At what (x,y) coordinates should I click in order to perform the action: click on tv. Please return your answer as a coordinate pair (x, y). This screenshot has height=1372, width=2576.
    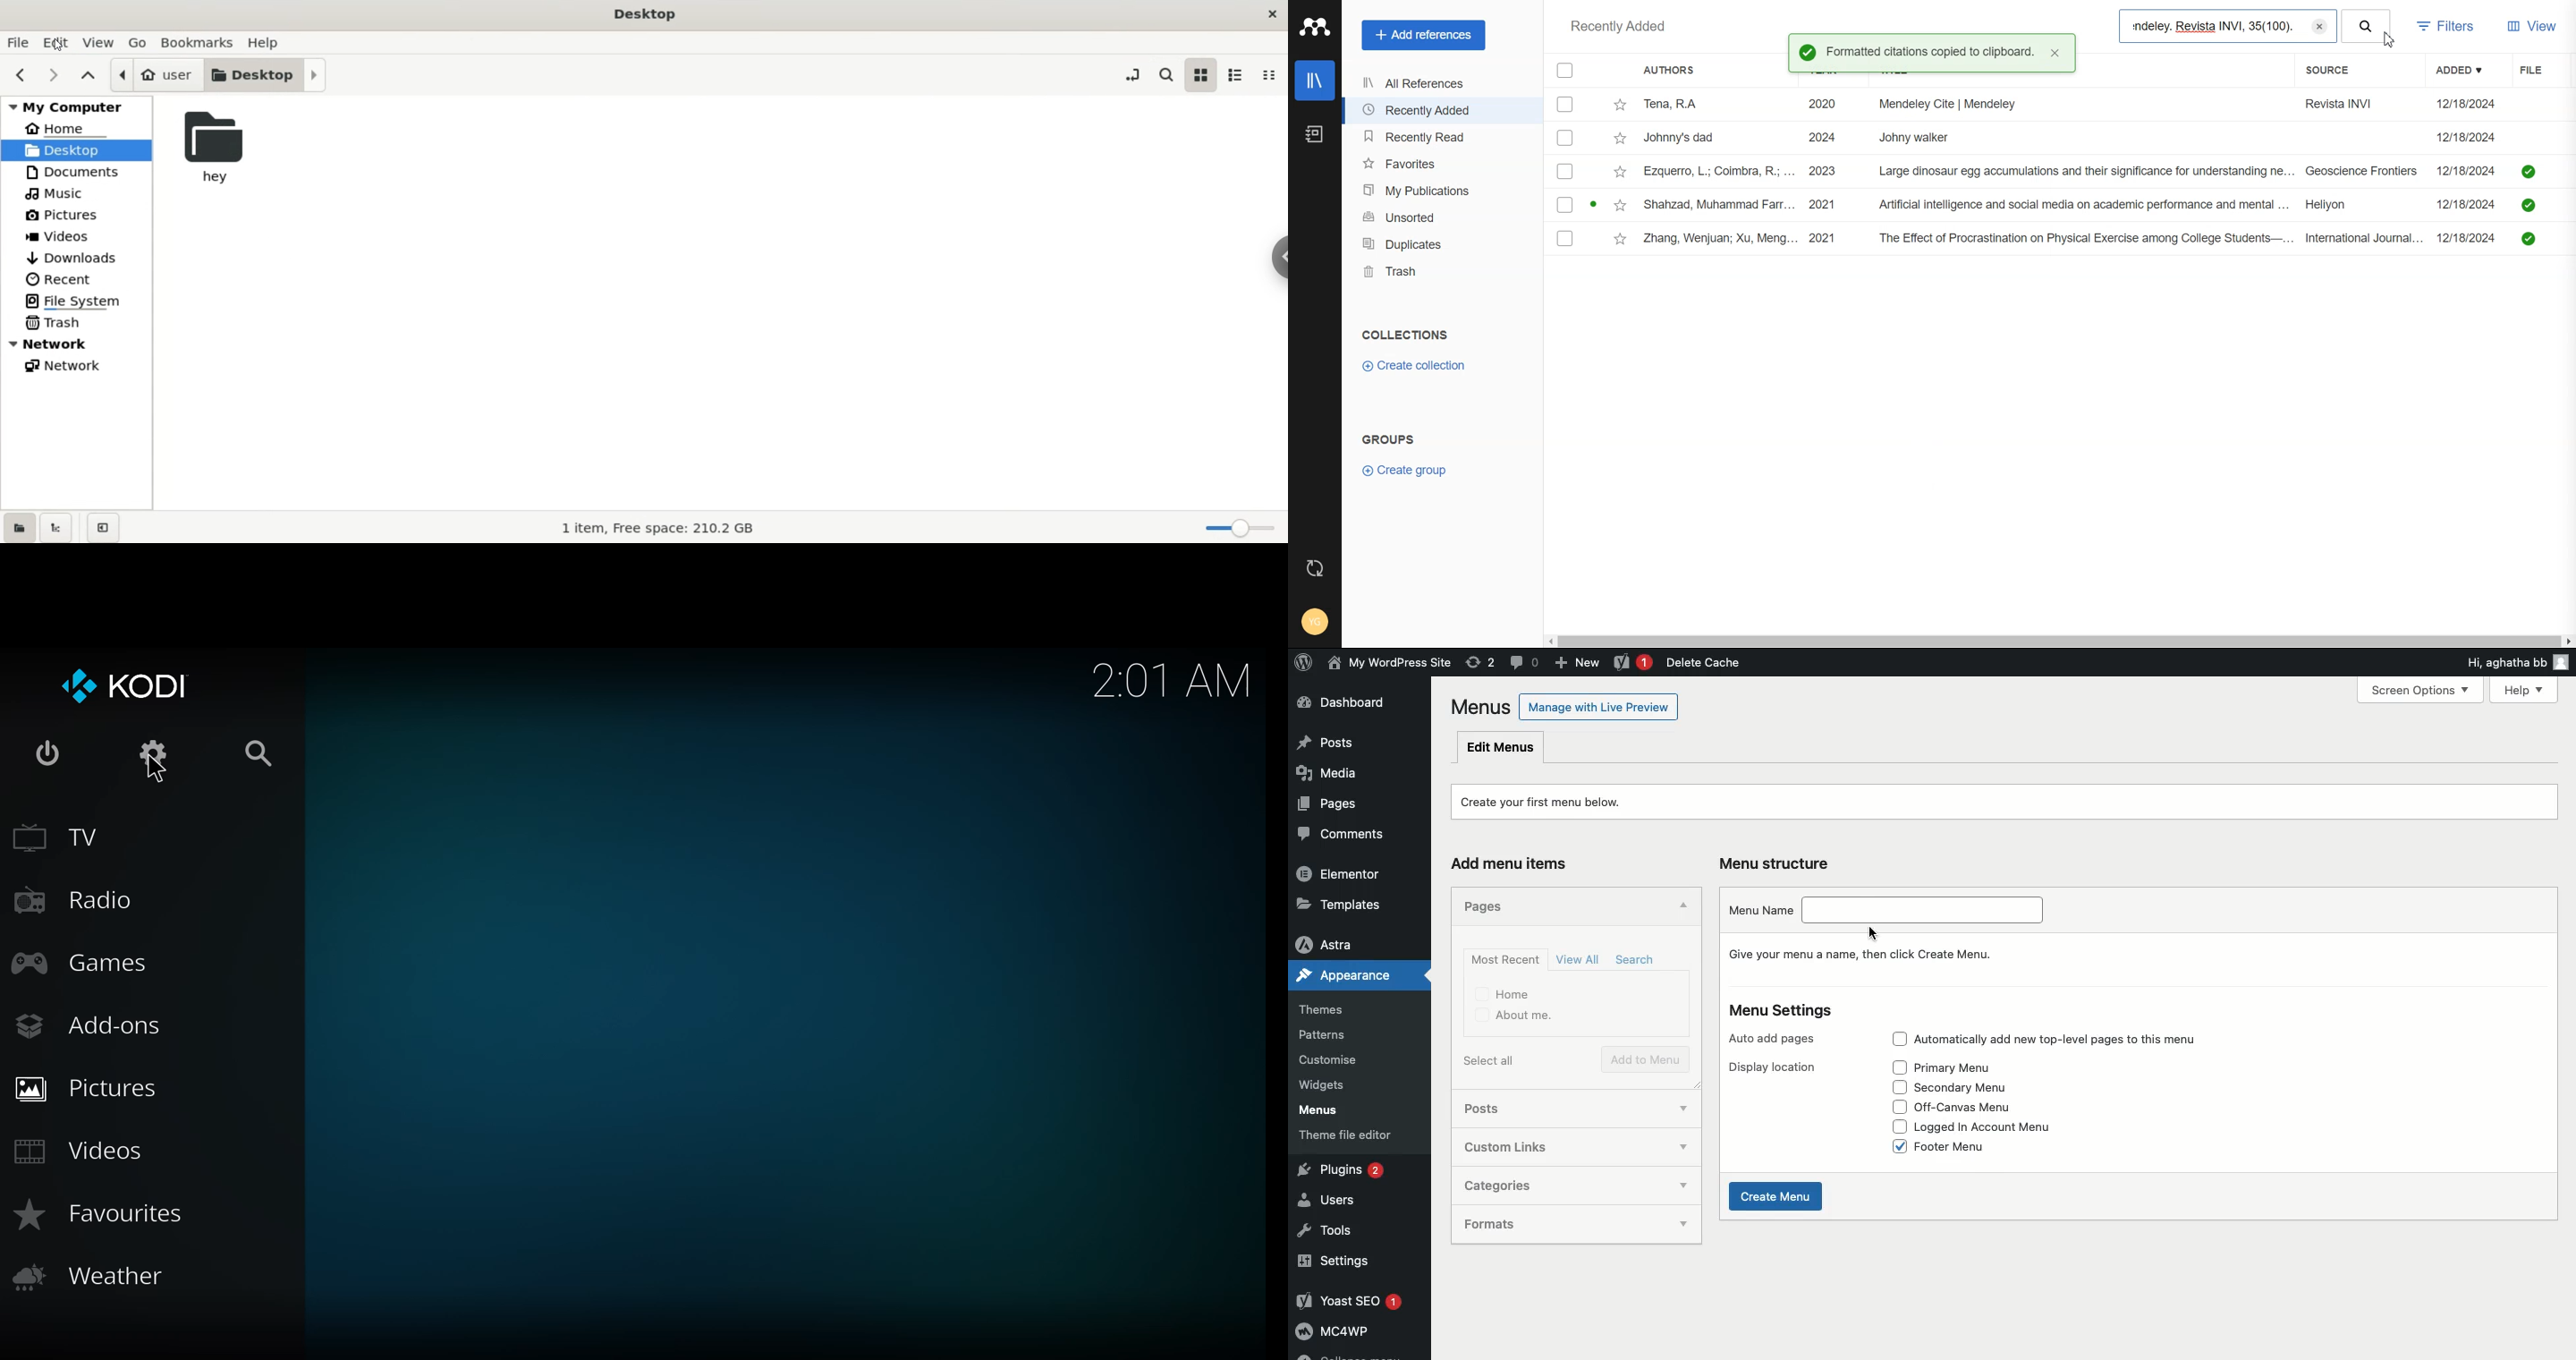
    Looking at the image, I should click on (65, 836).